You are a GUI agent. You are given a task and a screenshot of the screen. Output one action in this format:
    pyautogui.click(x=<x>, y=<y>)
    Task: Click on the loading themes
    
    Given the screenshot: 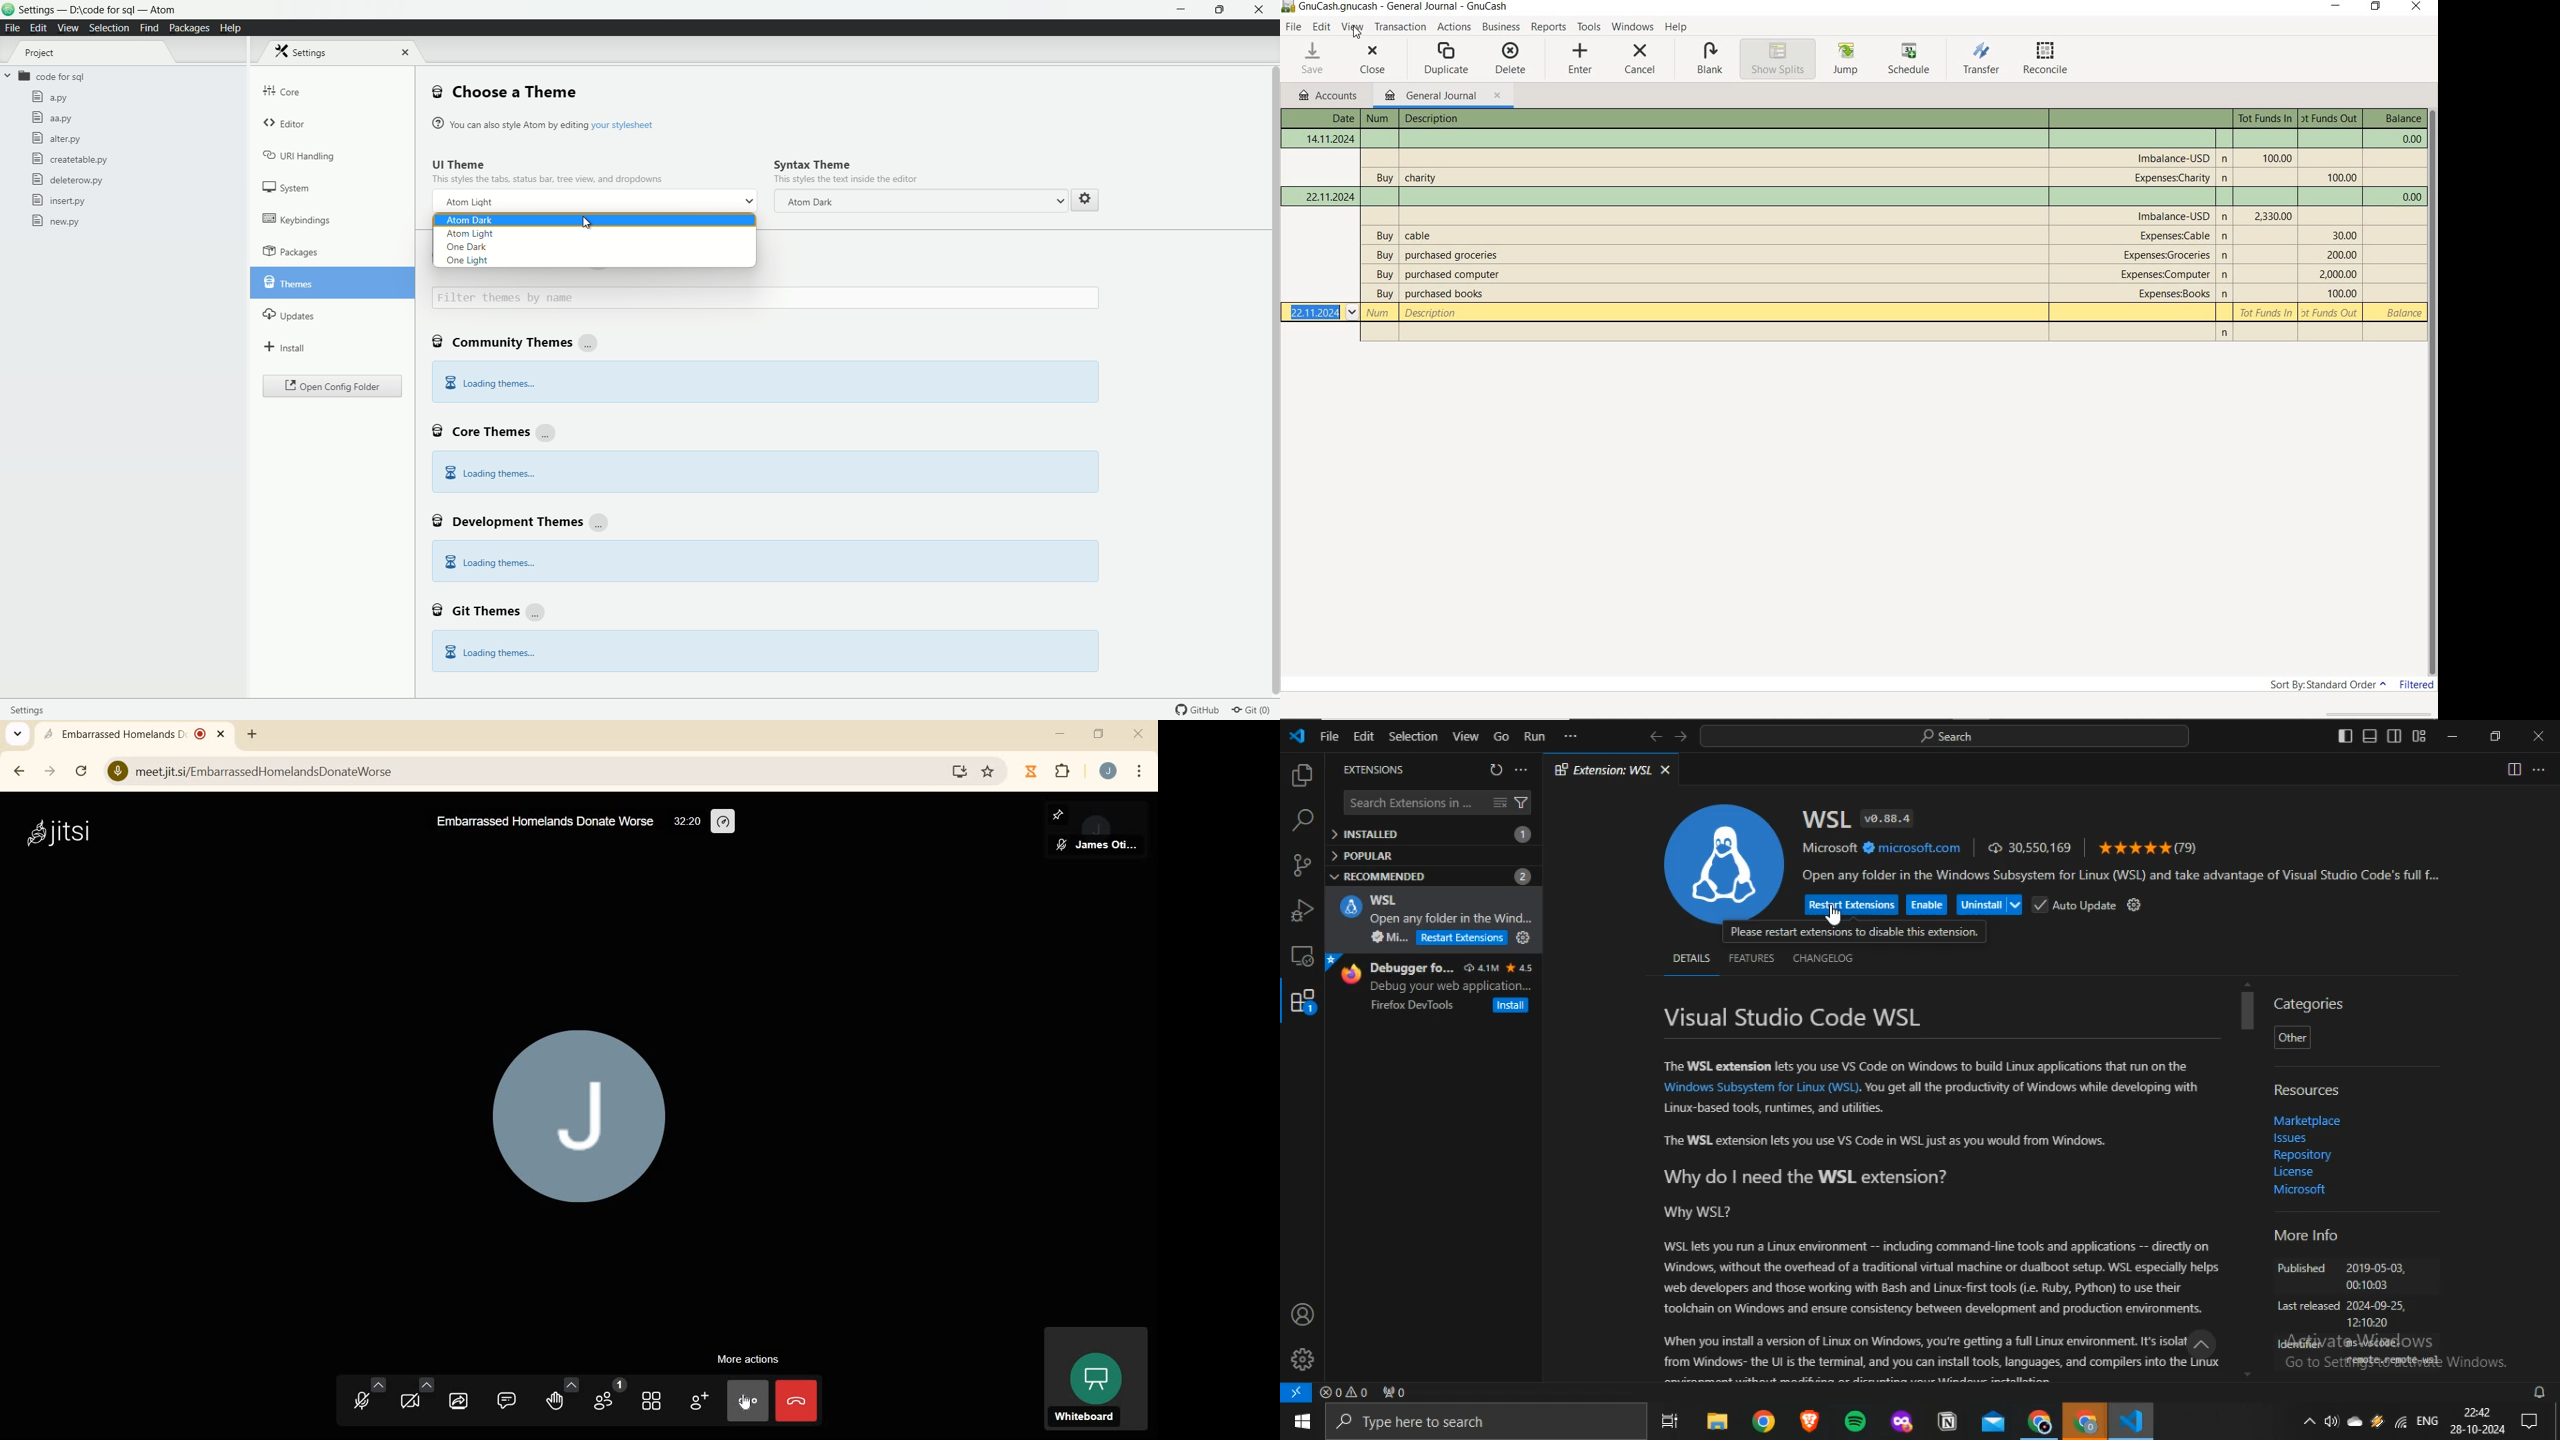 What is the action you would take?
    pyautogui.click(x=489, y=473)
    